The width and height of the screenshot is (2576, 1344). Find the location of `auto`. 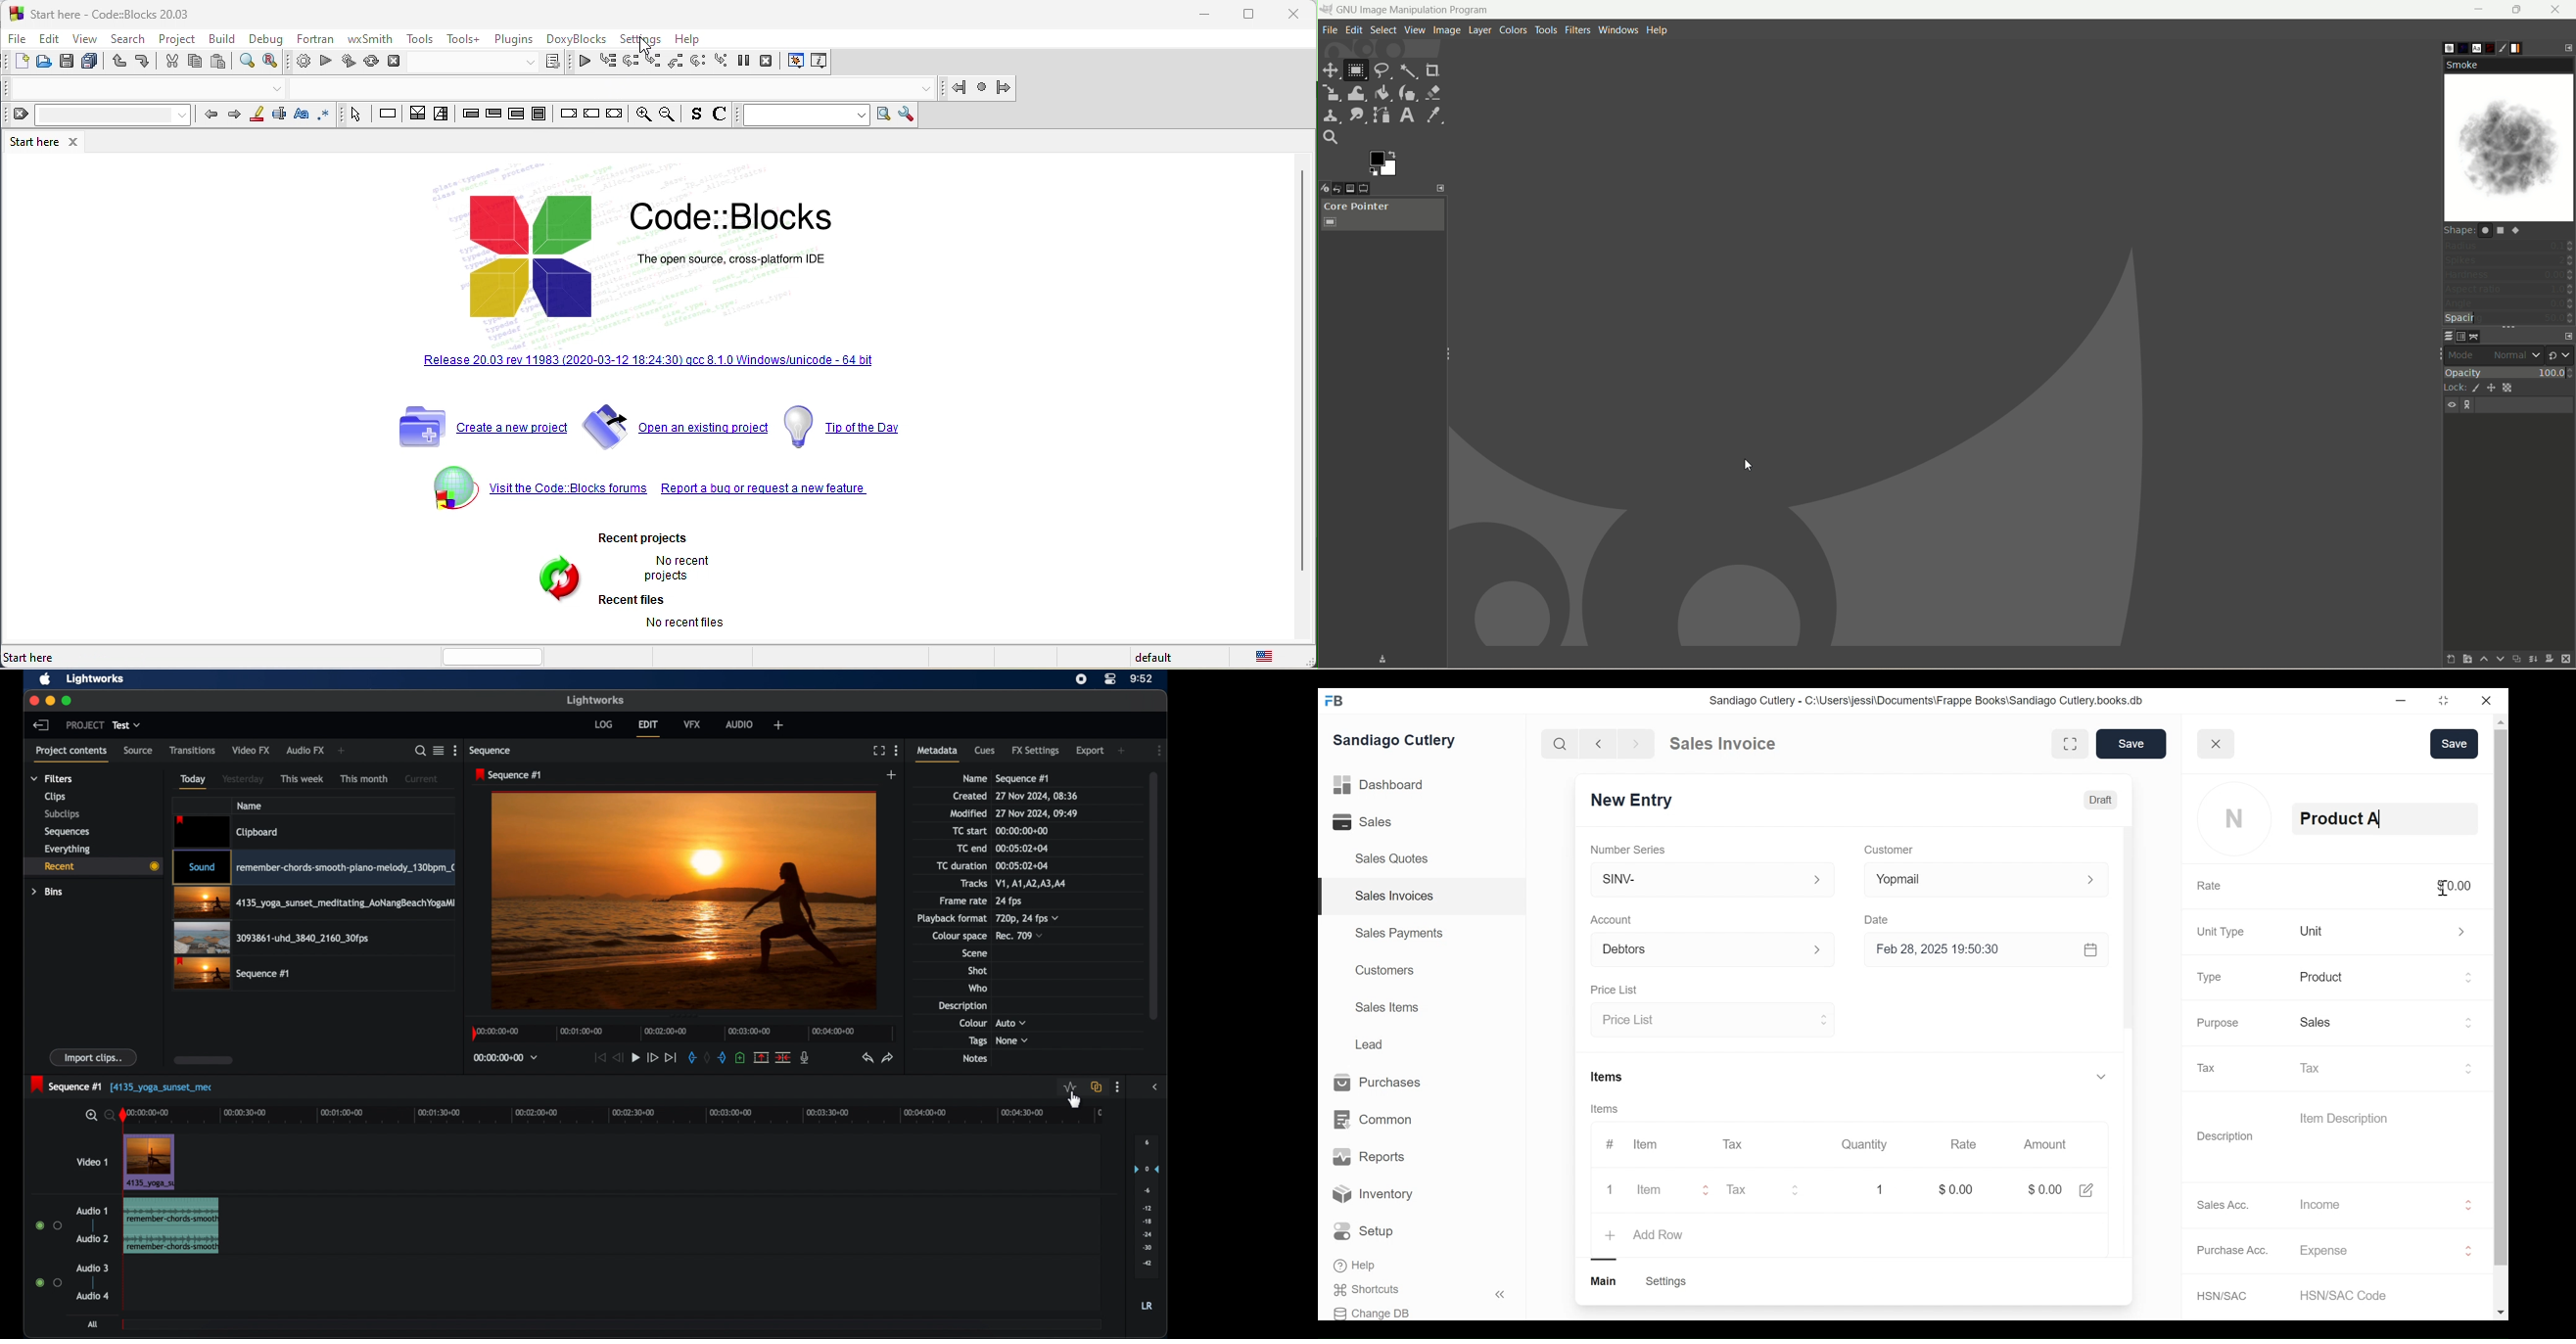

auto is located at coordinates (1011, 1022).